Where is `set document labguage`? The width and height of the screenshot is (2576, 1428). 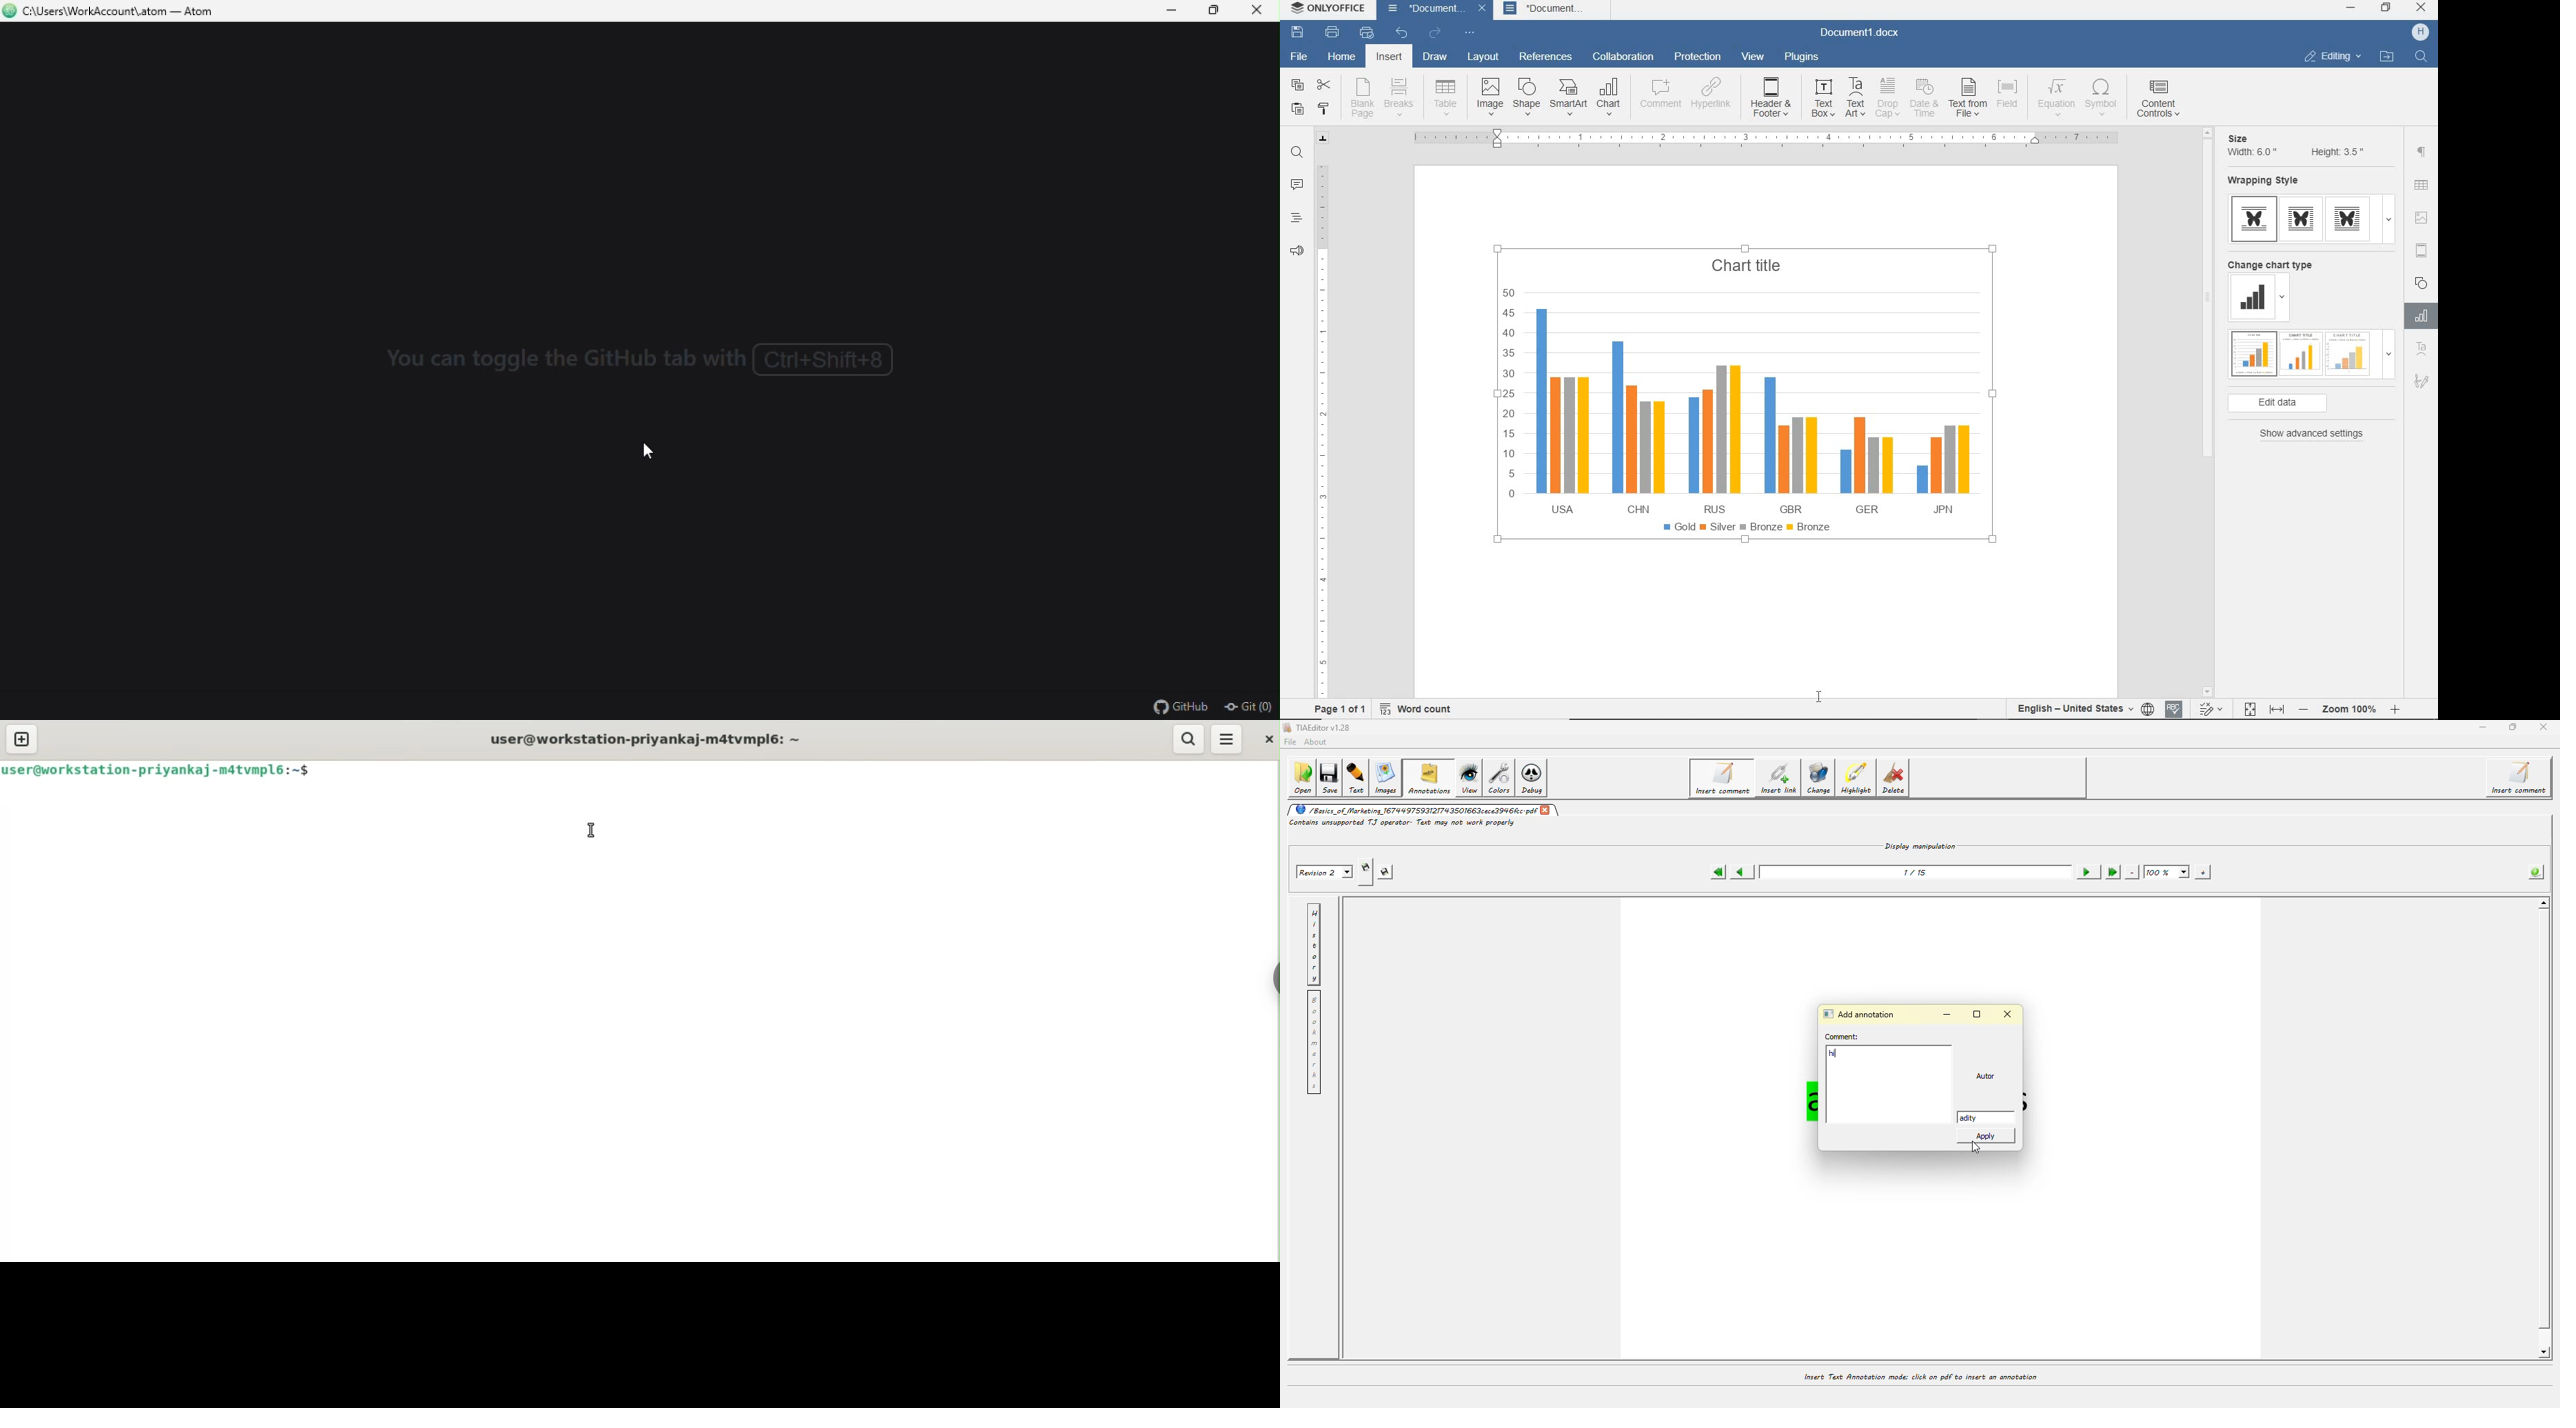 set document labguage is located at coordinates (2149, 709).